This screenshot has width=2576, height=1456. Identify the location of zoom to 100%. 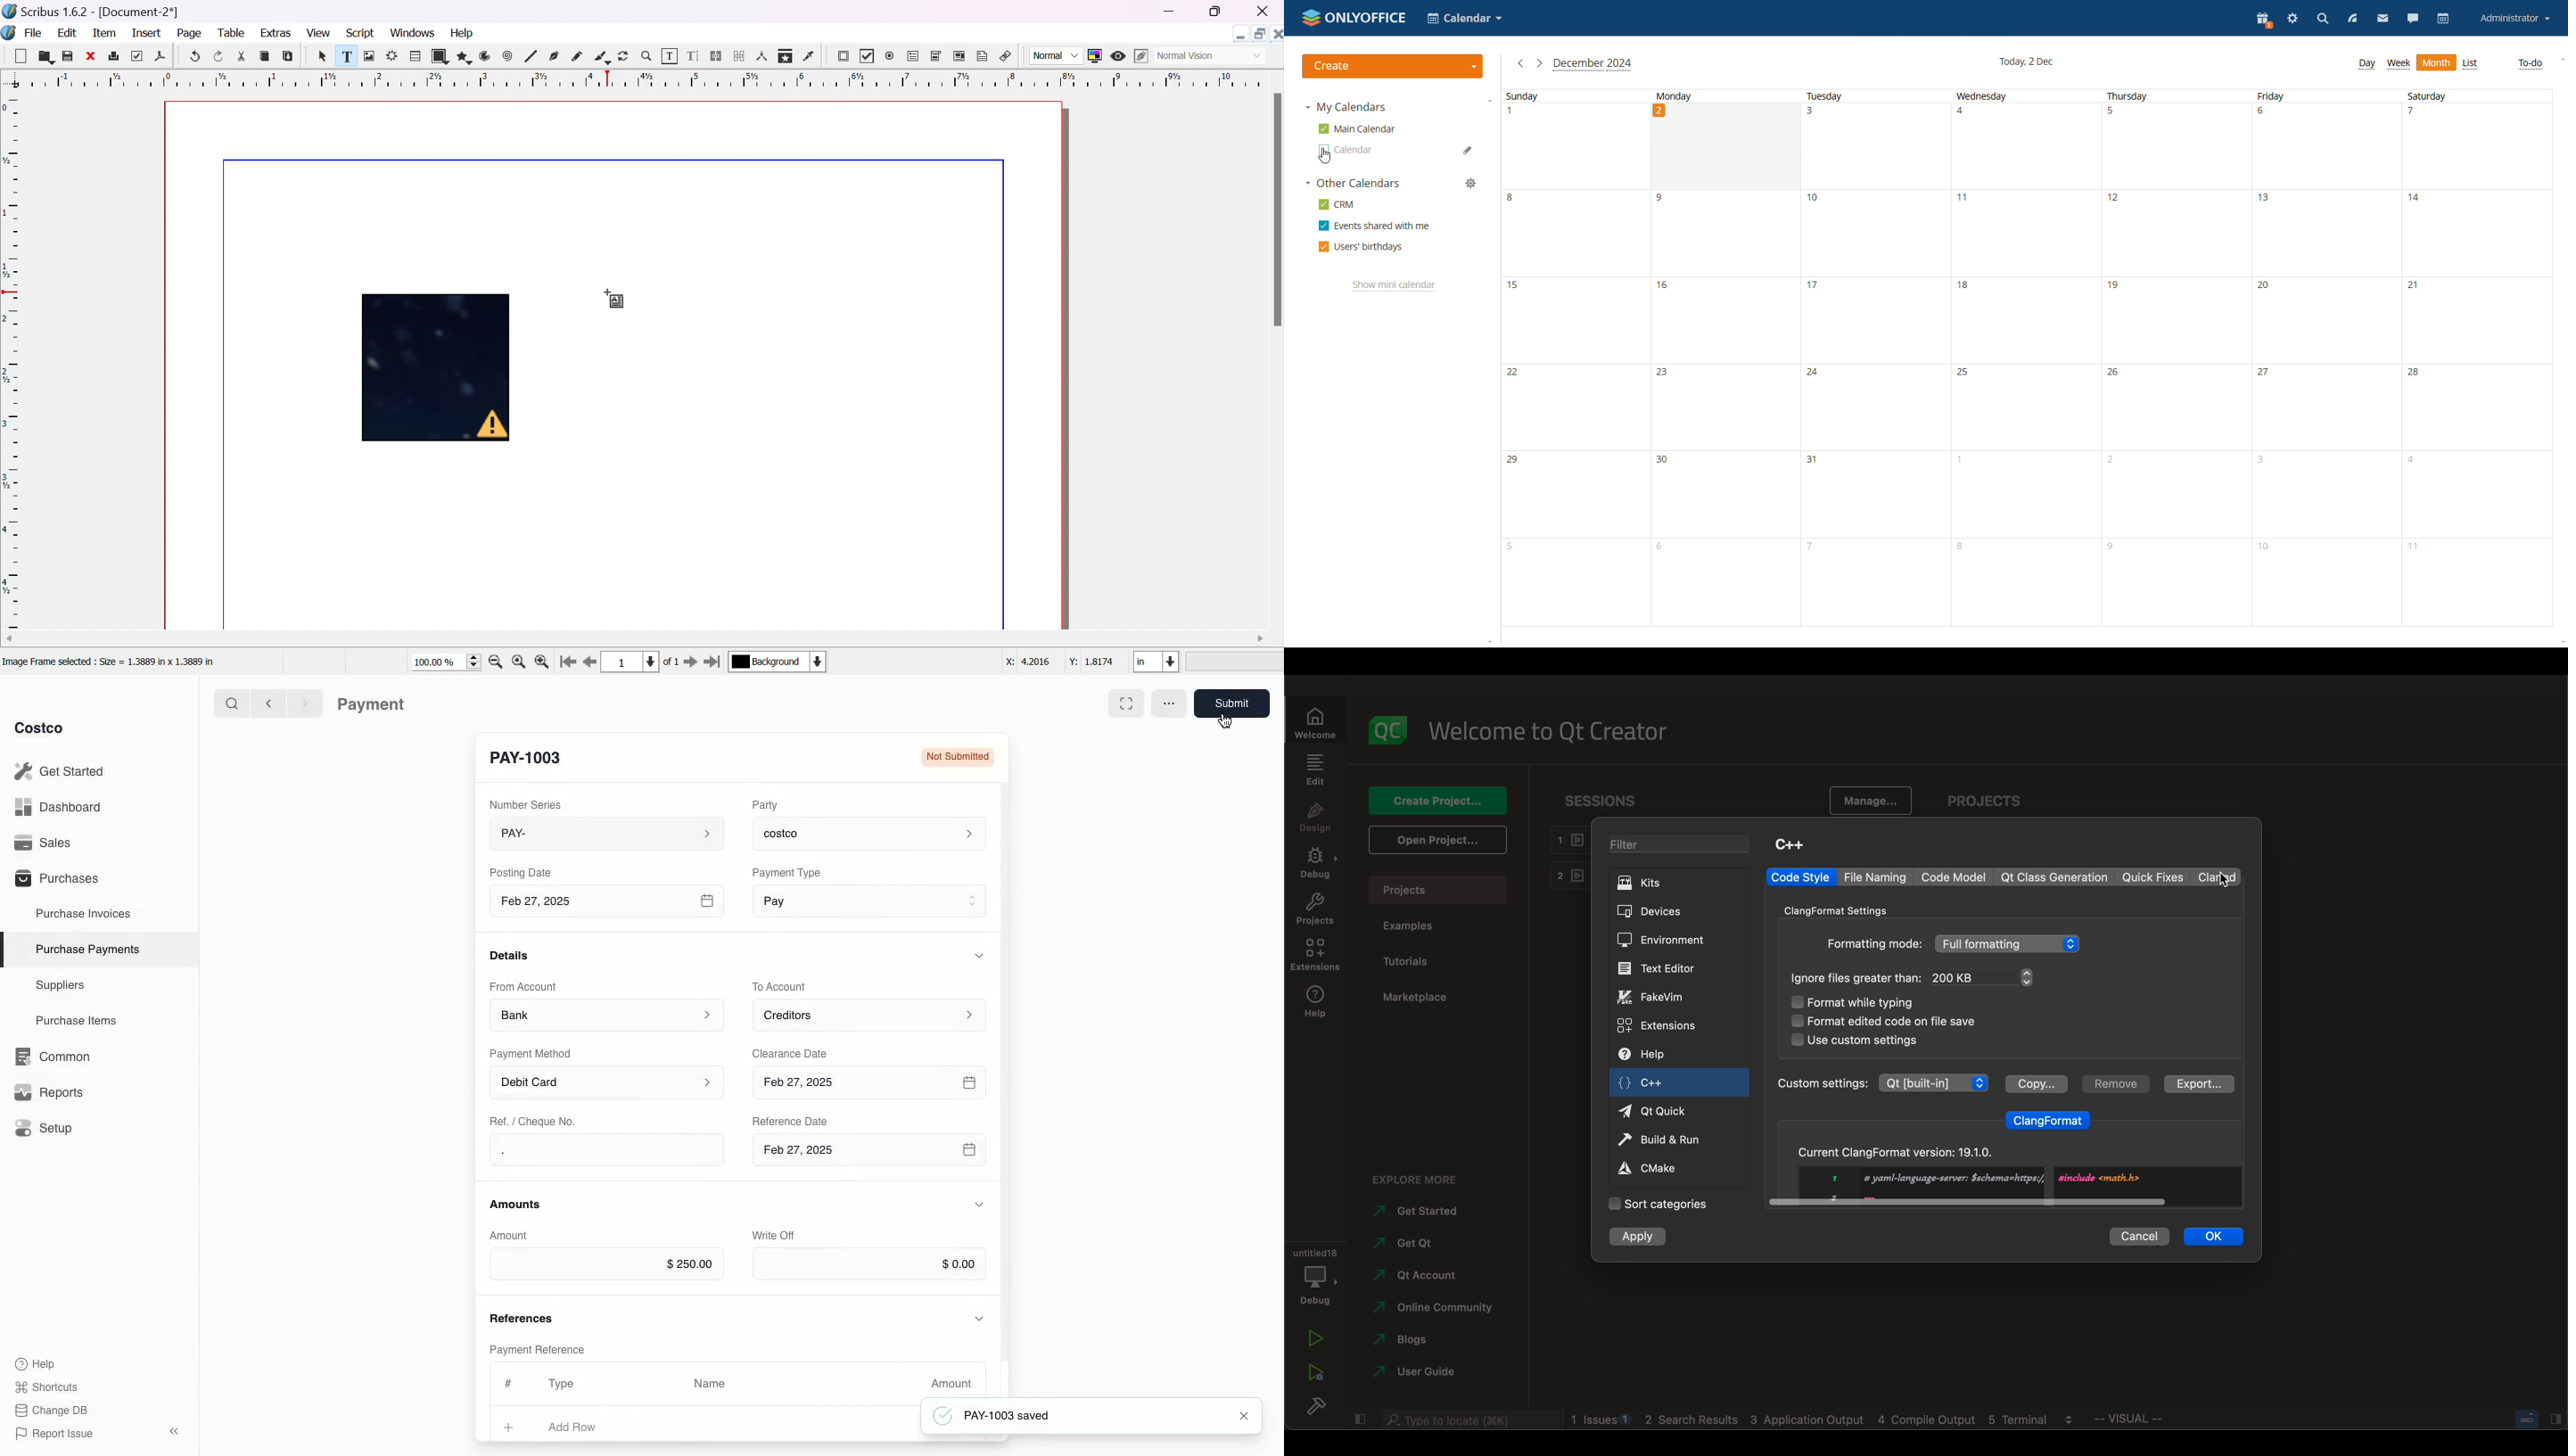
(520, 663).